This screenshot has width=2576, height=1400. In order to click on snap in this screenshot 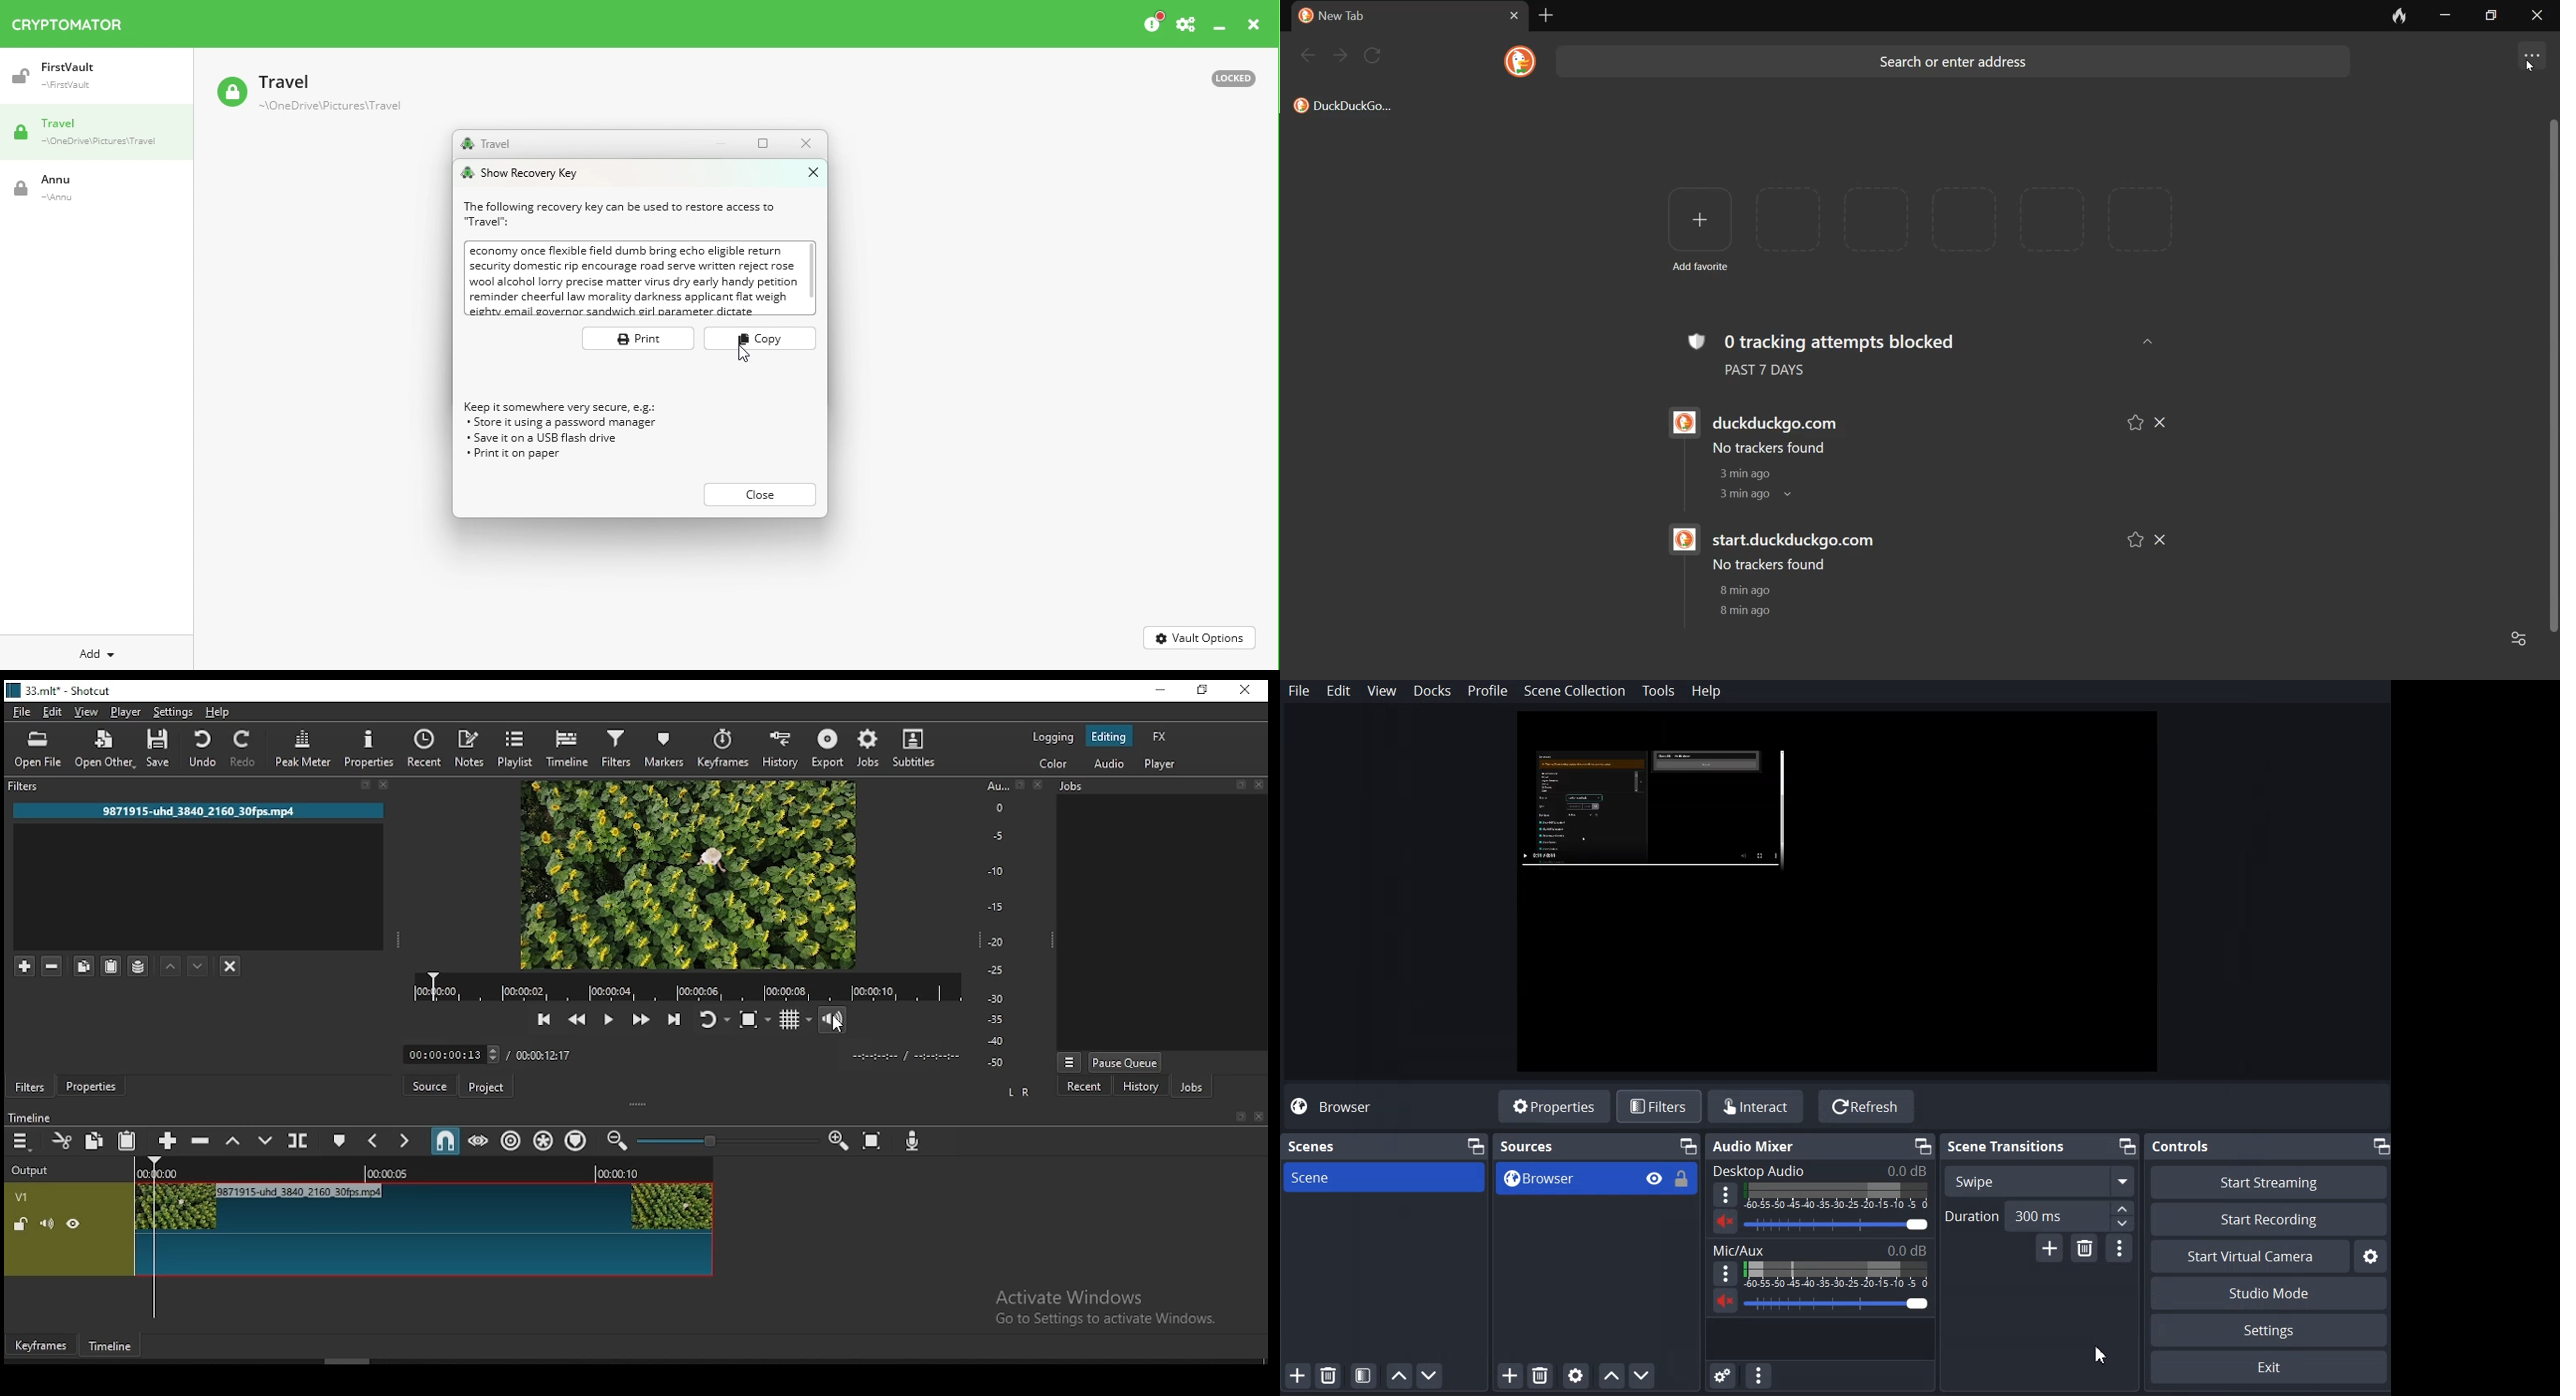, I will do `click(446, 1143)`.